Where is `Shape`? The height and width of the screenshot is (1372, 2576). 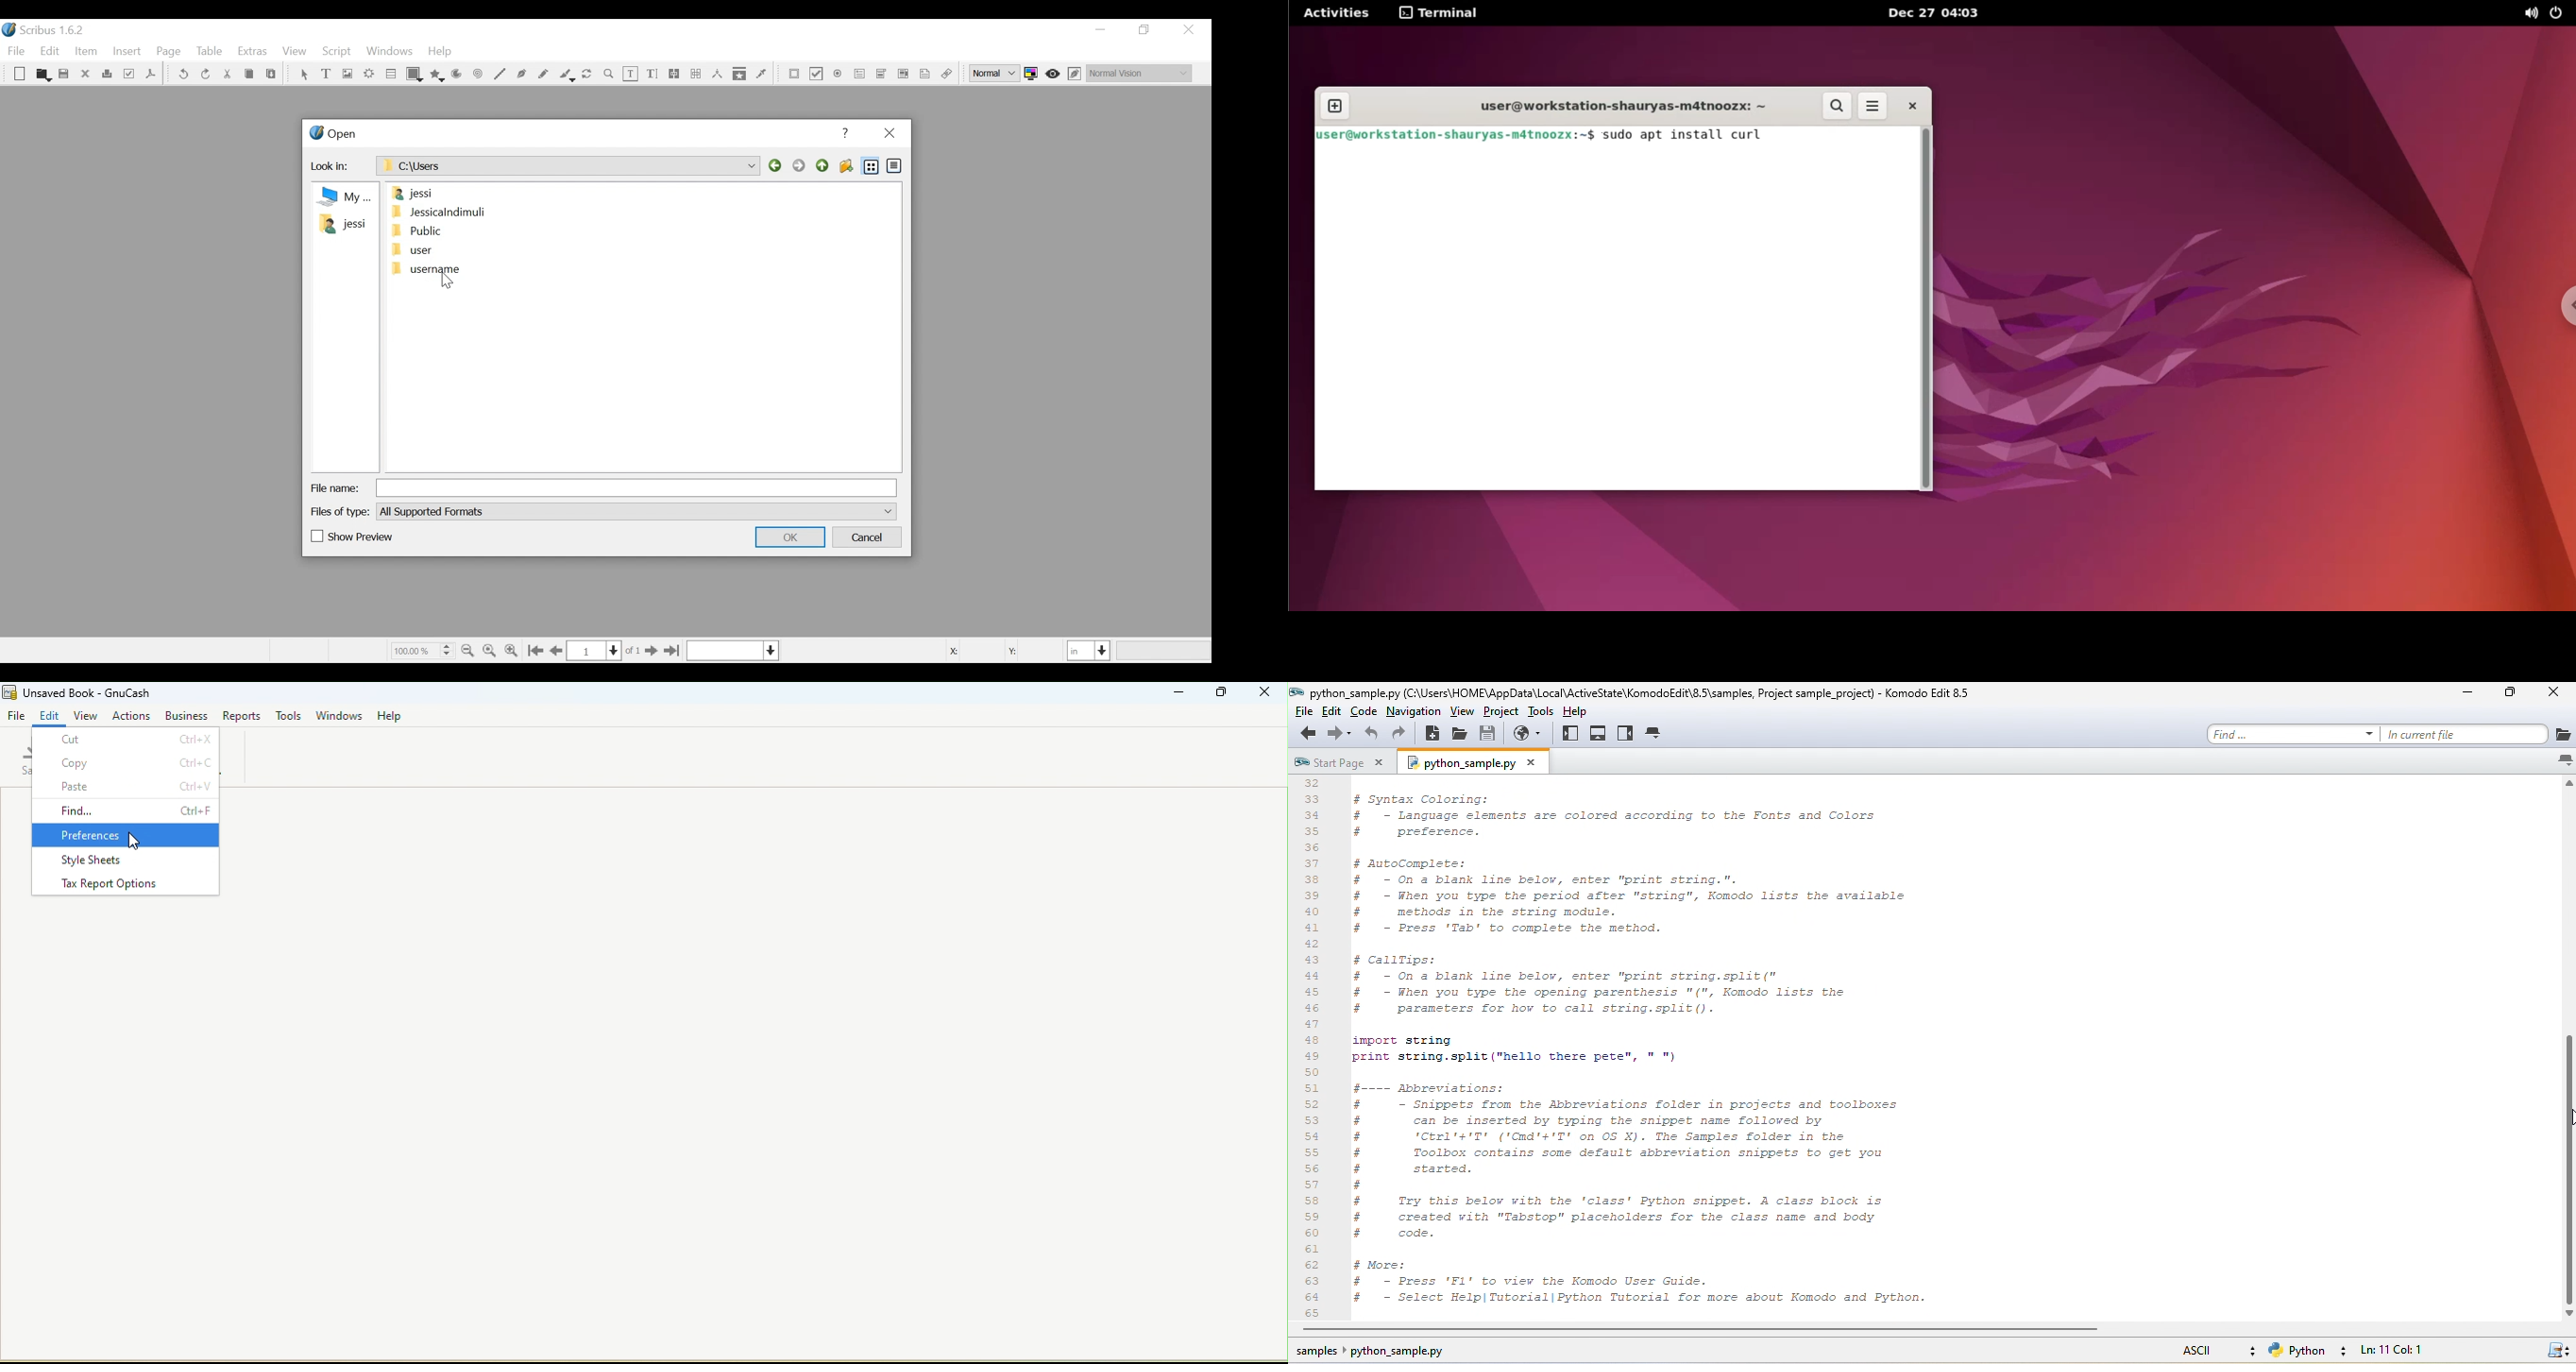 Shape is located at coordinates (415, 75).